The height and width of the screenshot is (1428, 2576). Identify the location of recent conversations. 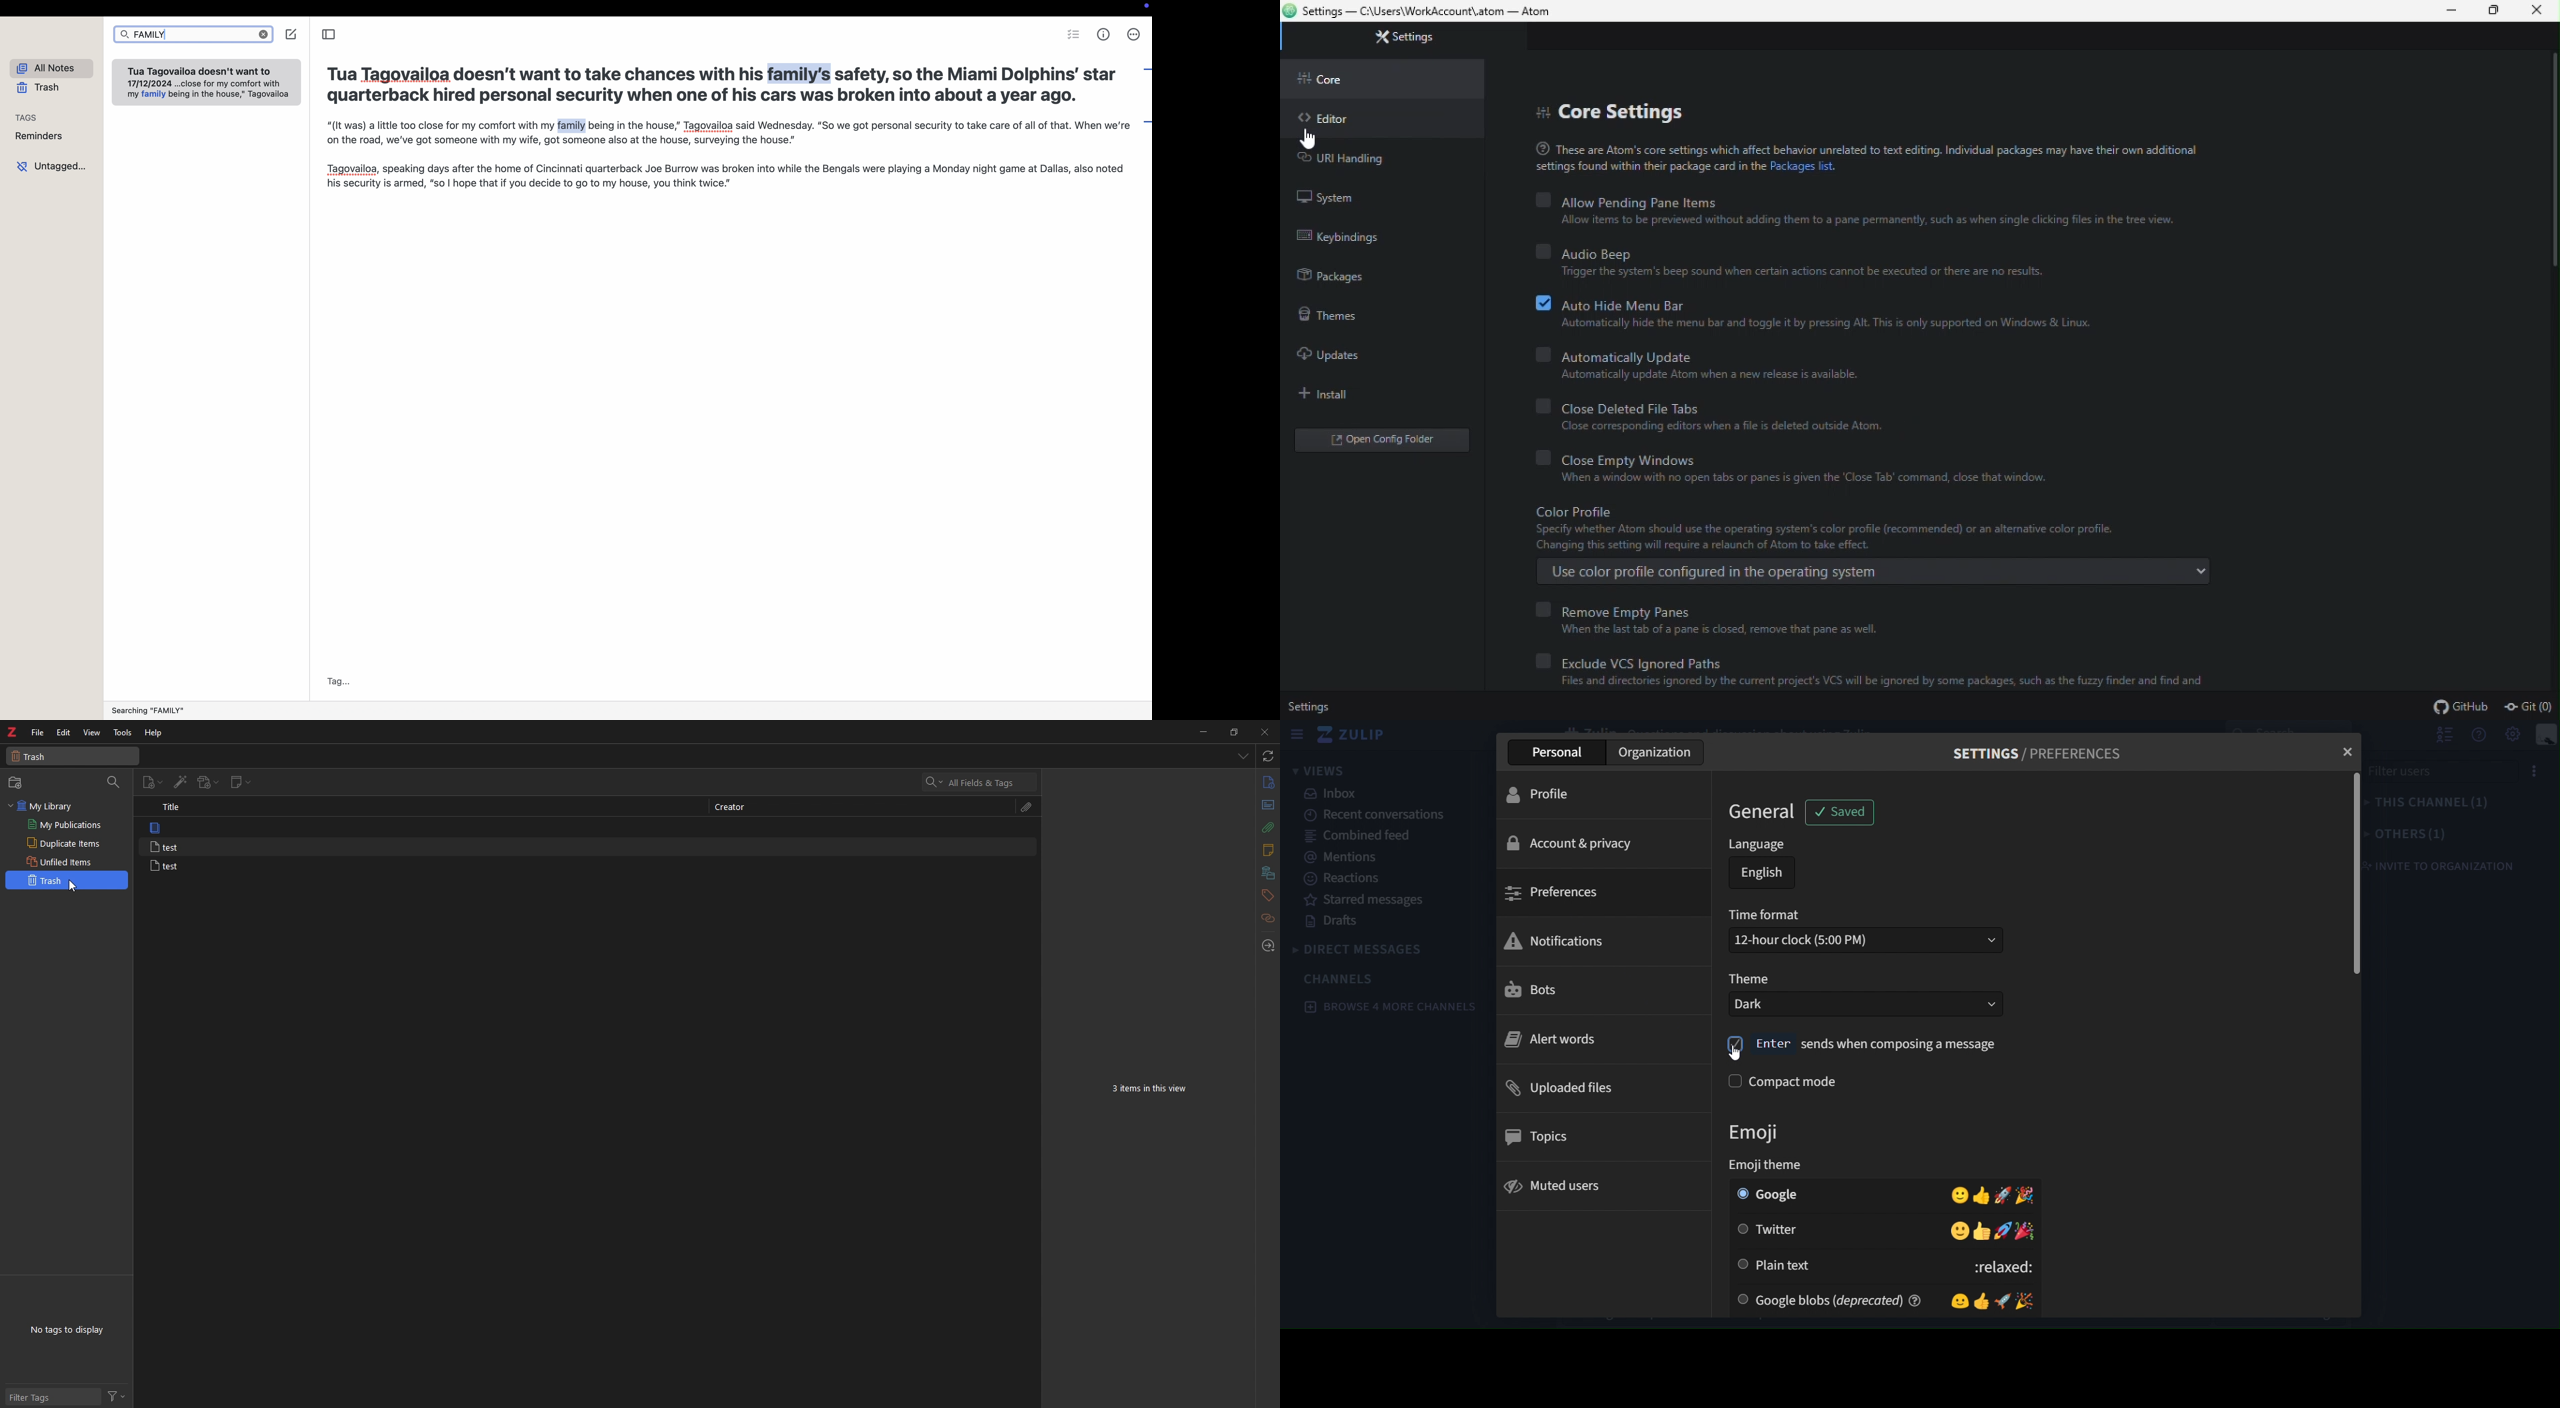
(1372, 814).